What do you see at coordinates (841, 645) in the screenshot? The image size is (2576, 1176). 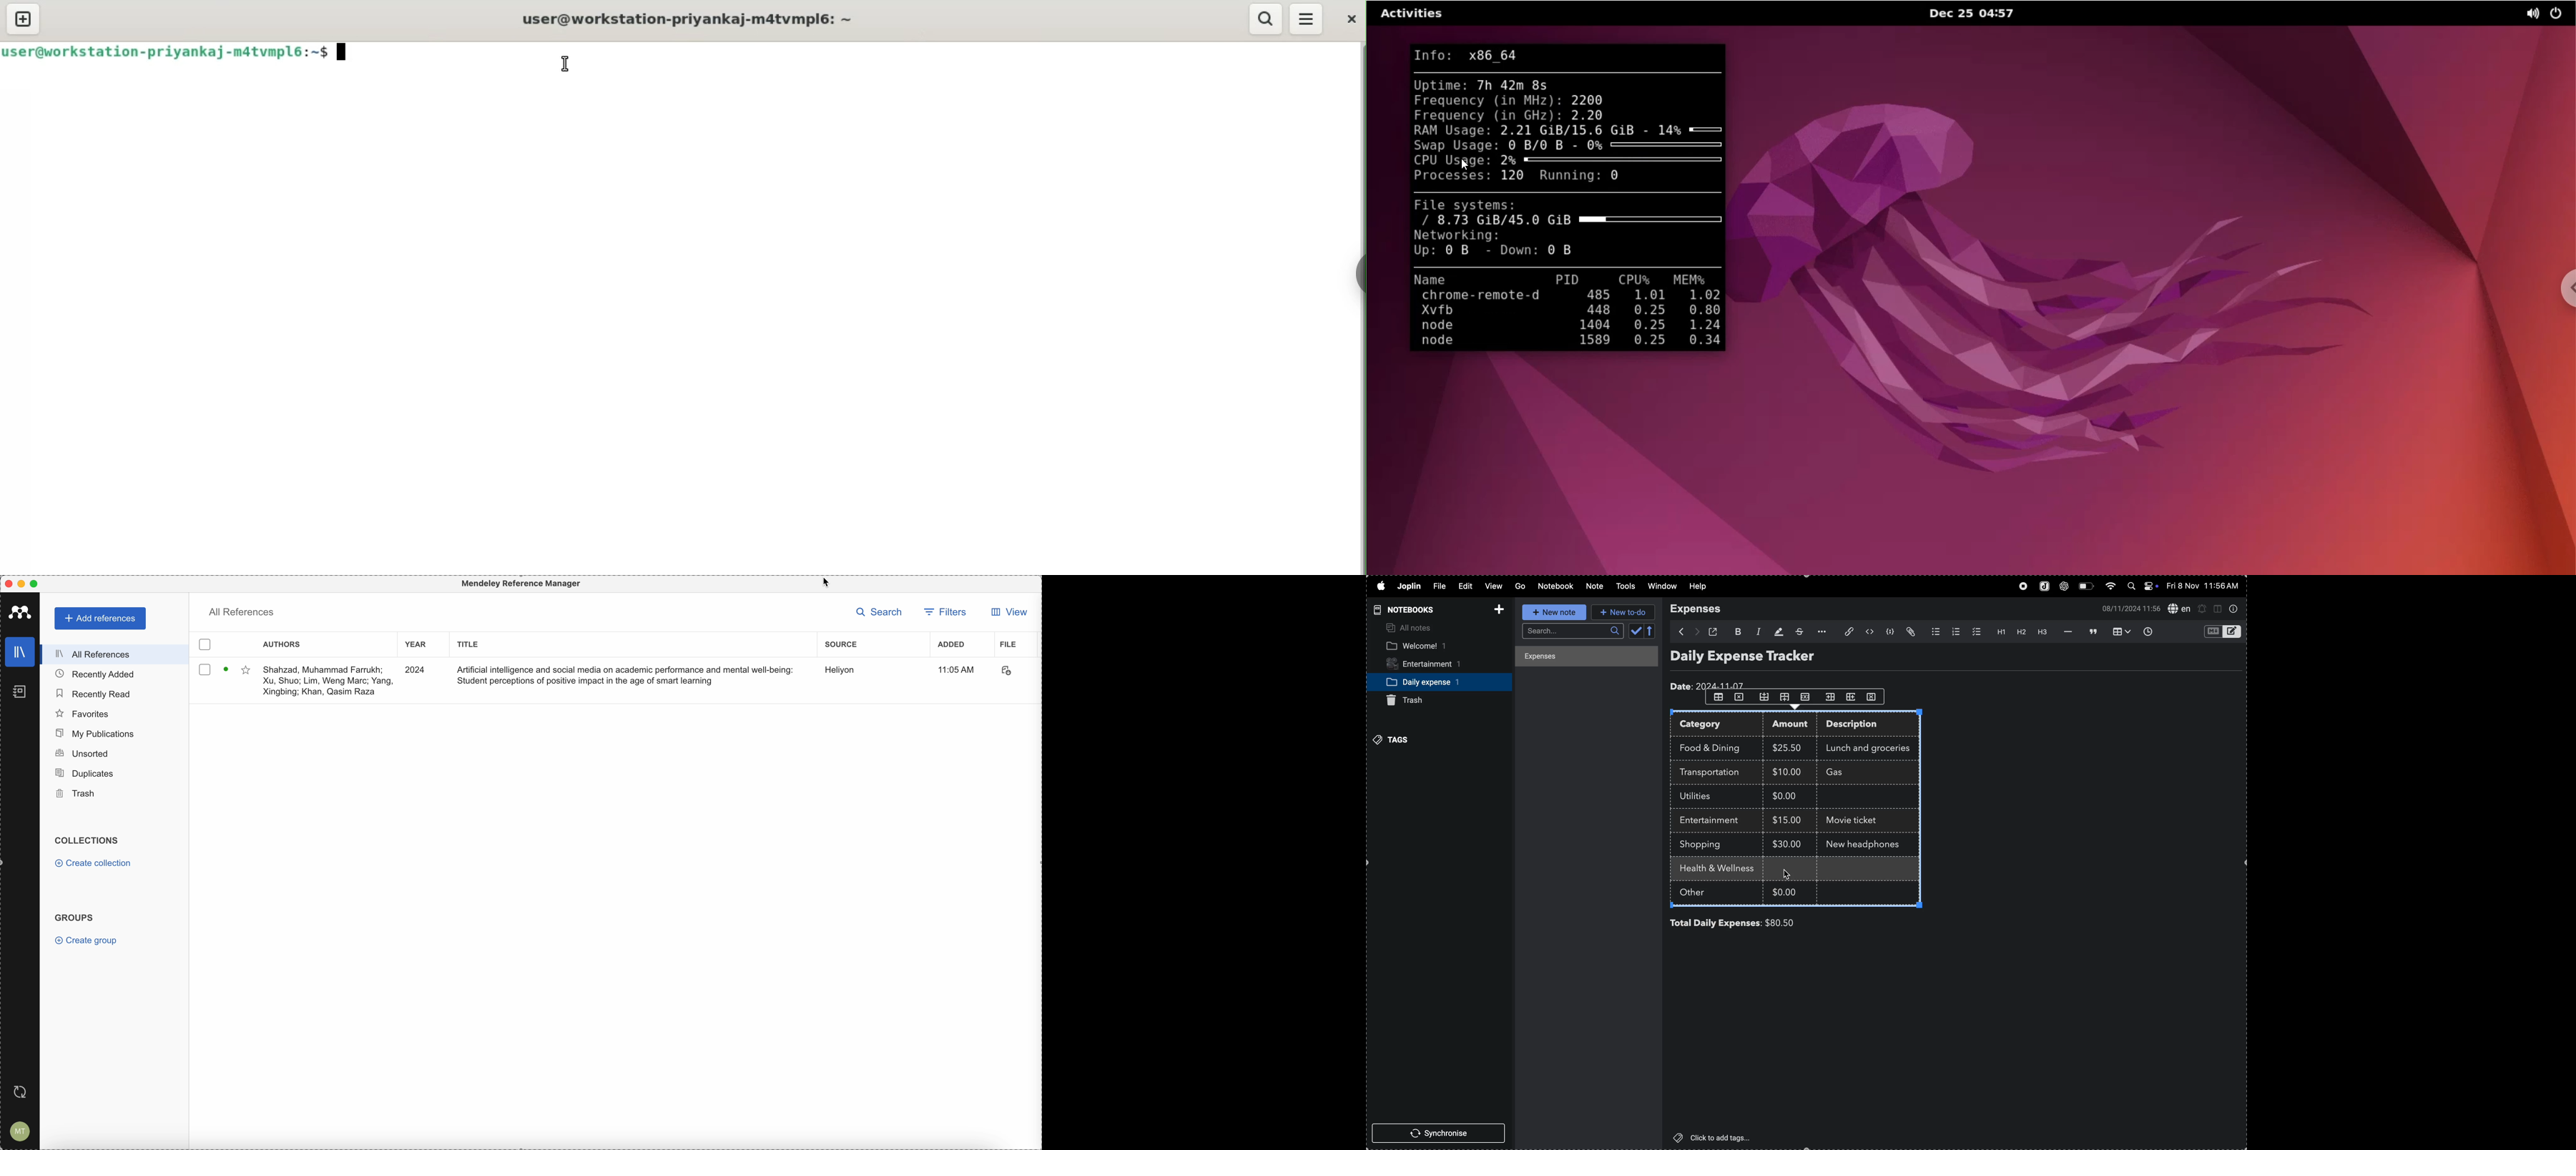 I see `source` at bounding box center [841, 645].